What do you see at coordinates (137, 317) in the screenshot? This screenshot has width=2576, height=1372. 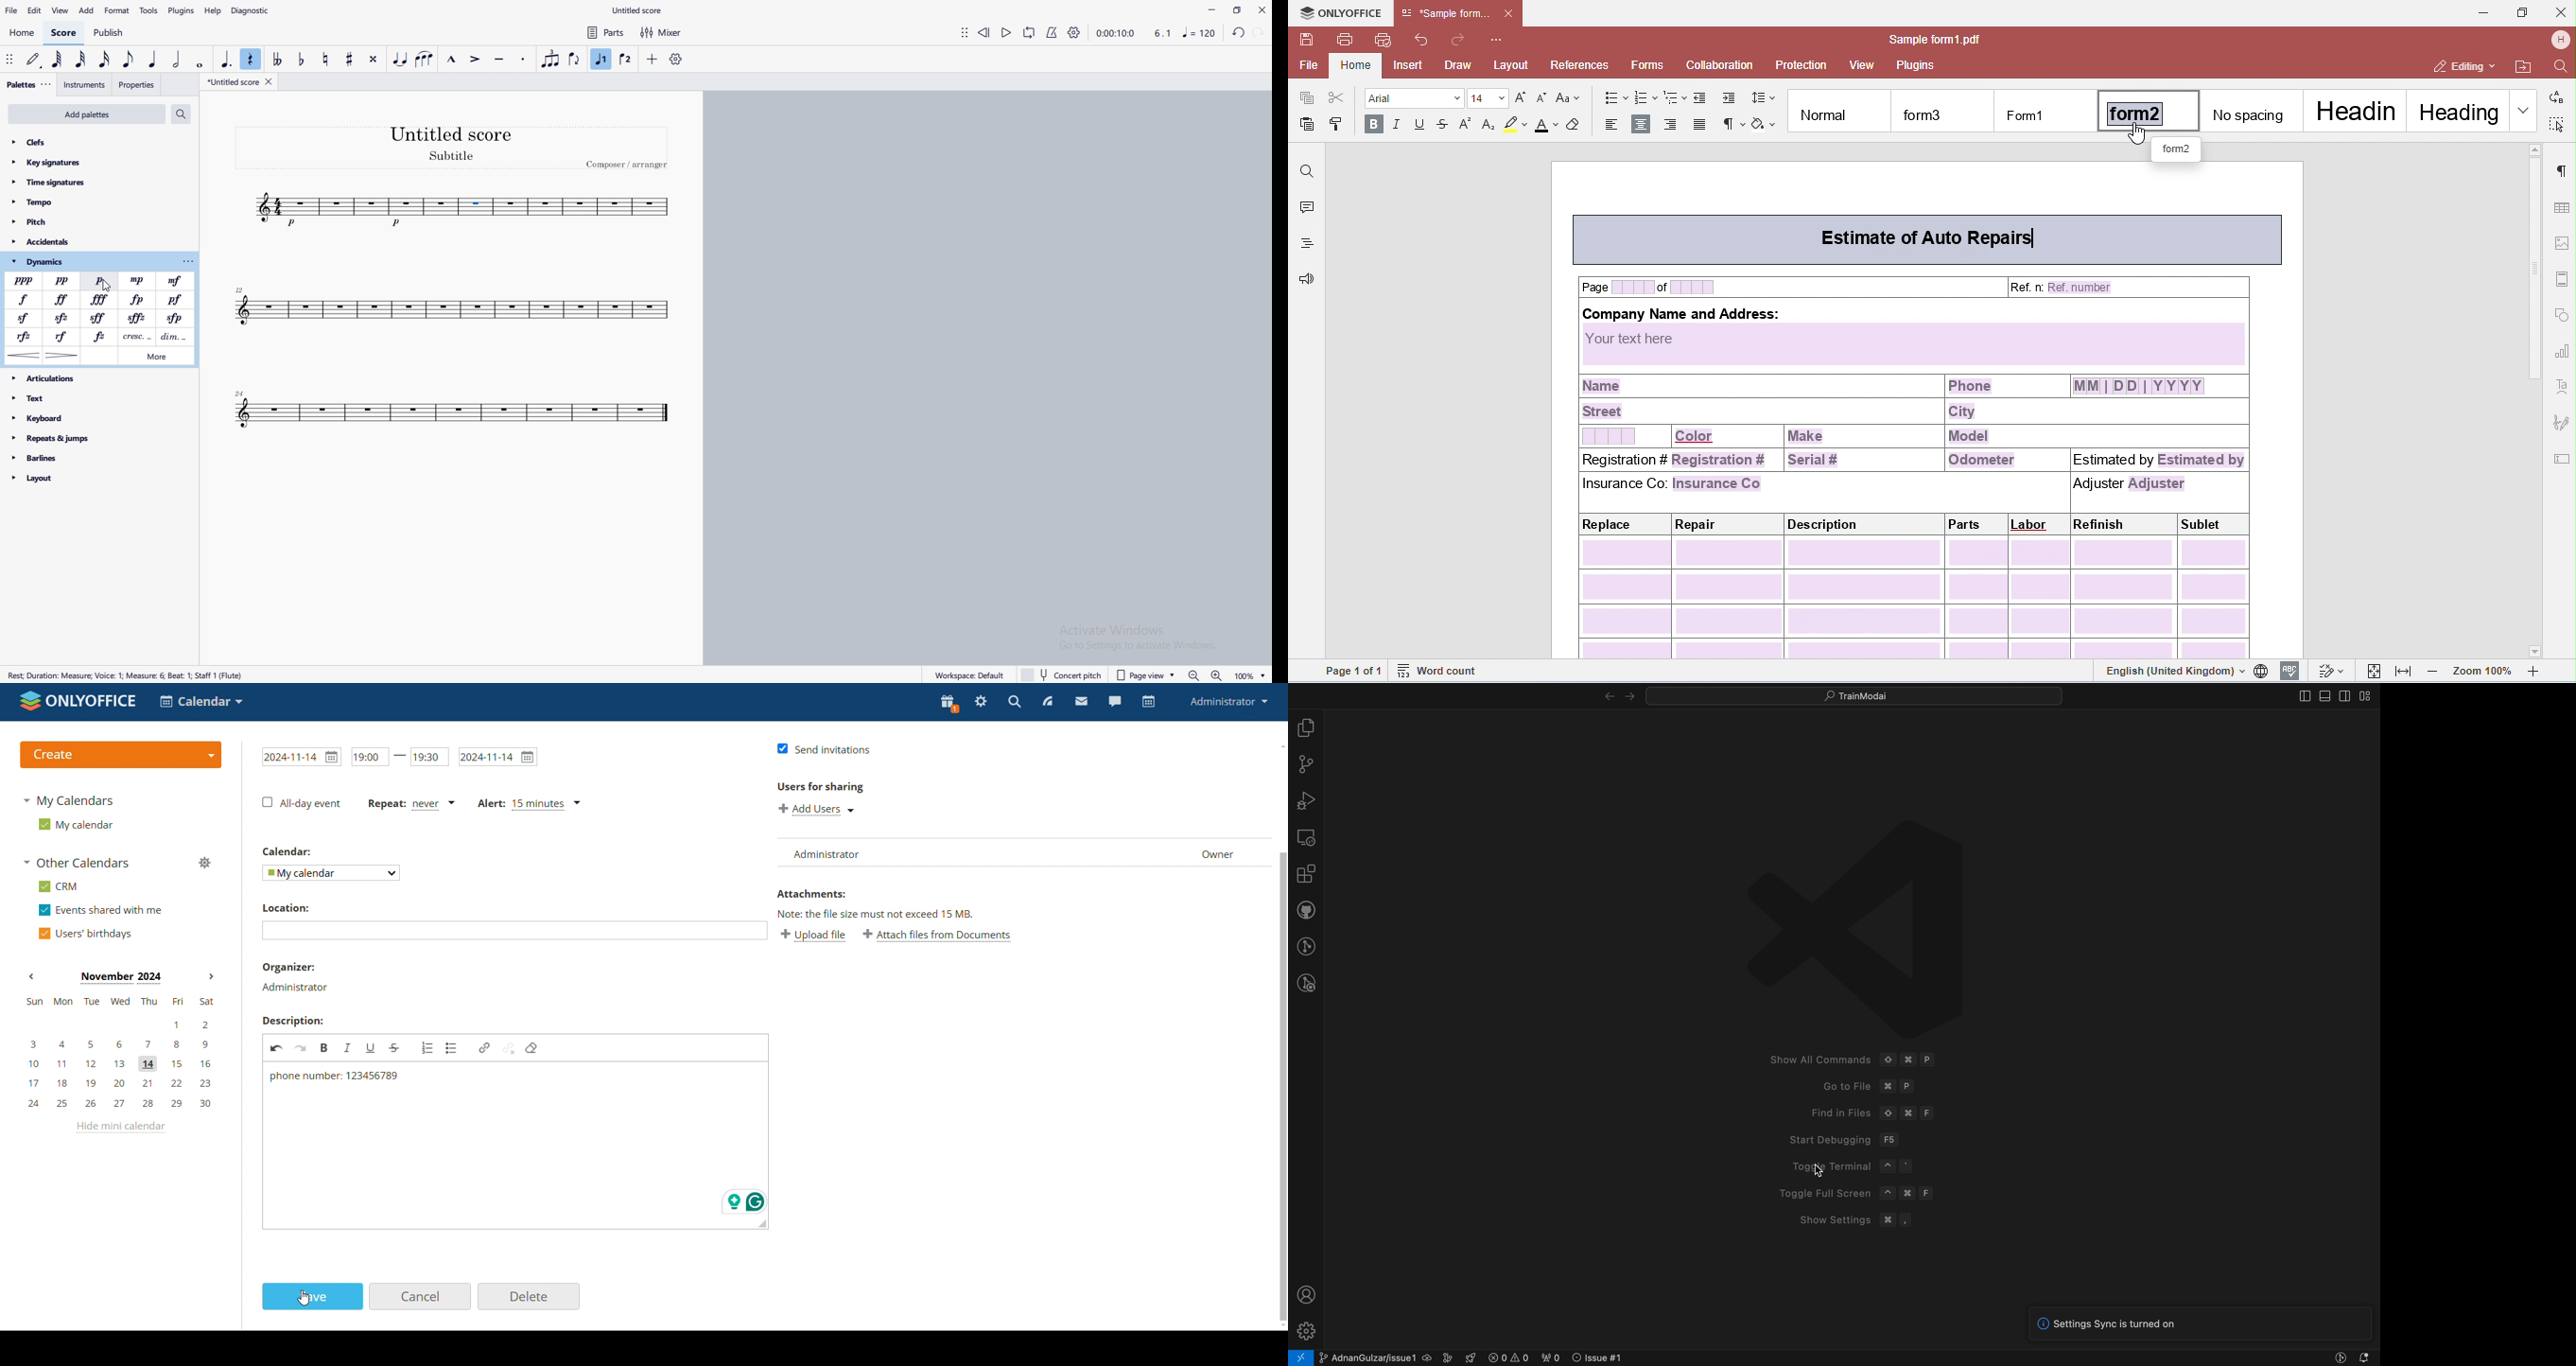 I see `sforzato` at bounding box center [137, 317].